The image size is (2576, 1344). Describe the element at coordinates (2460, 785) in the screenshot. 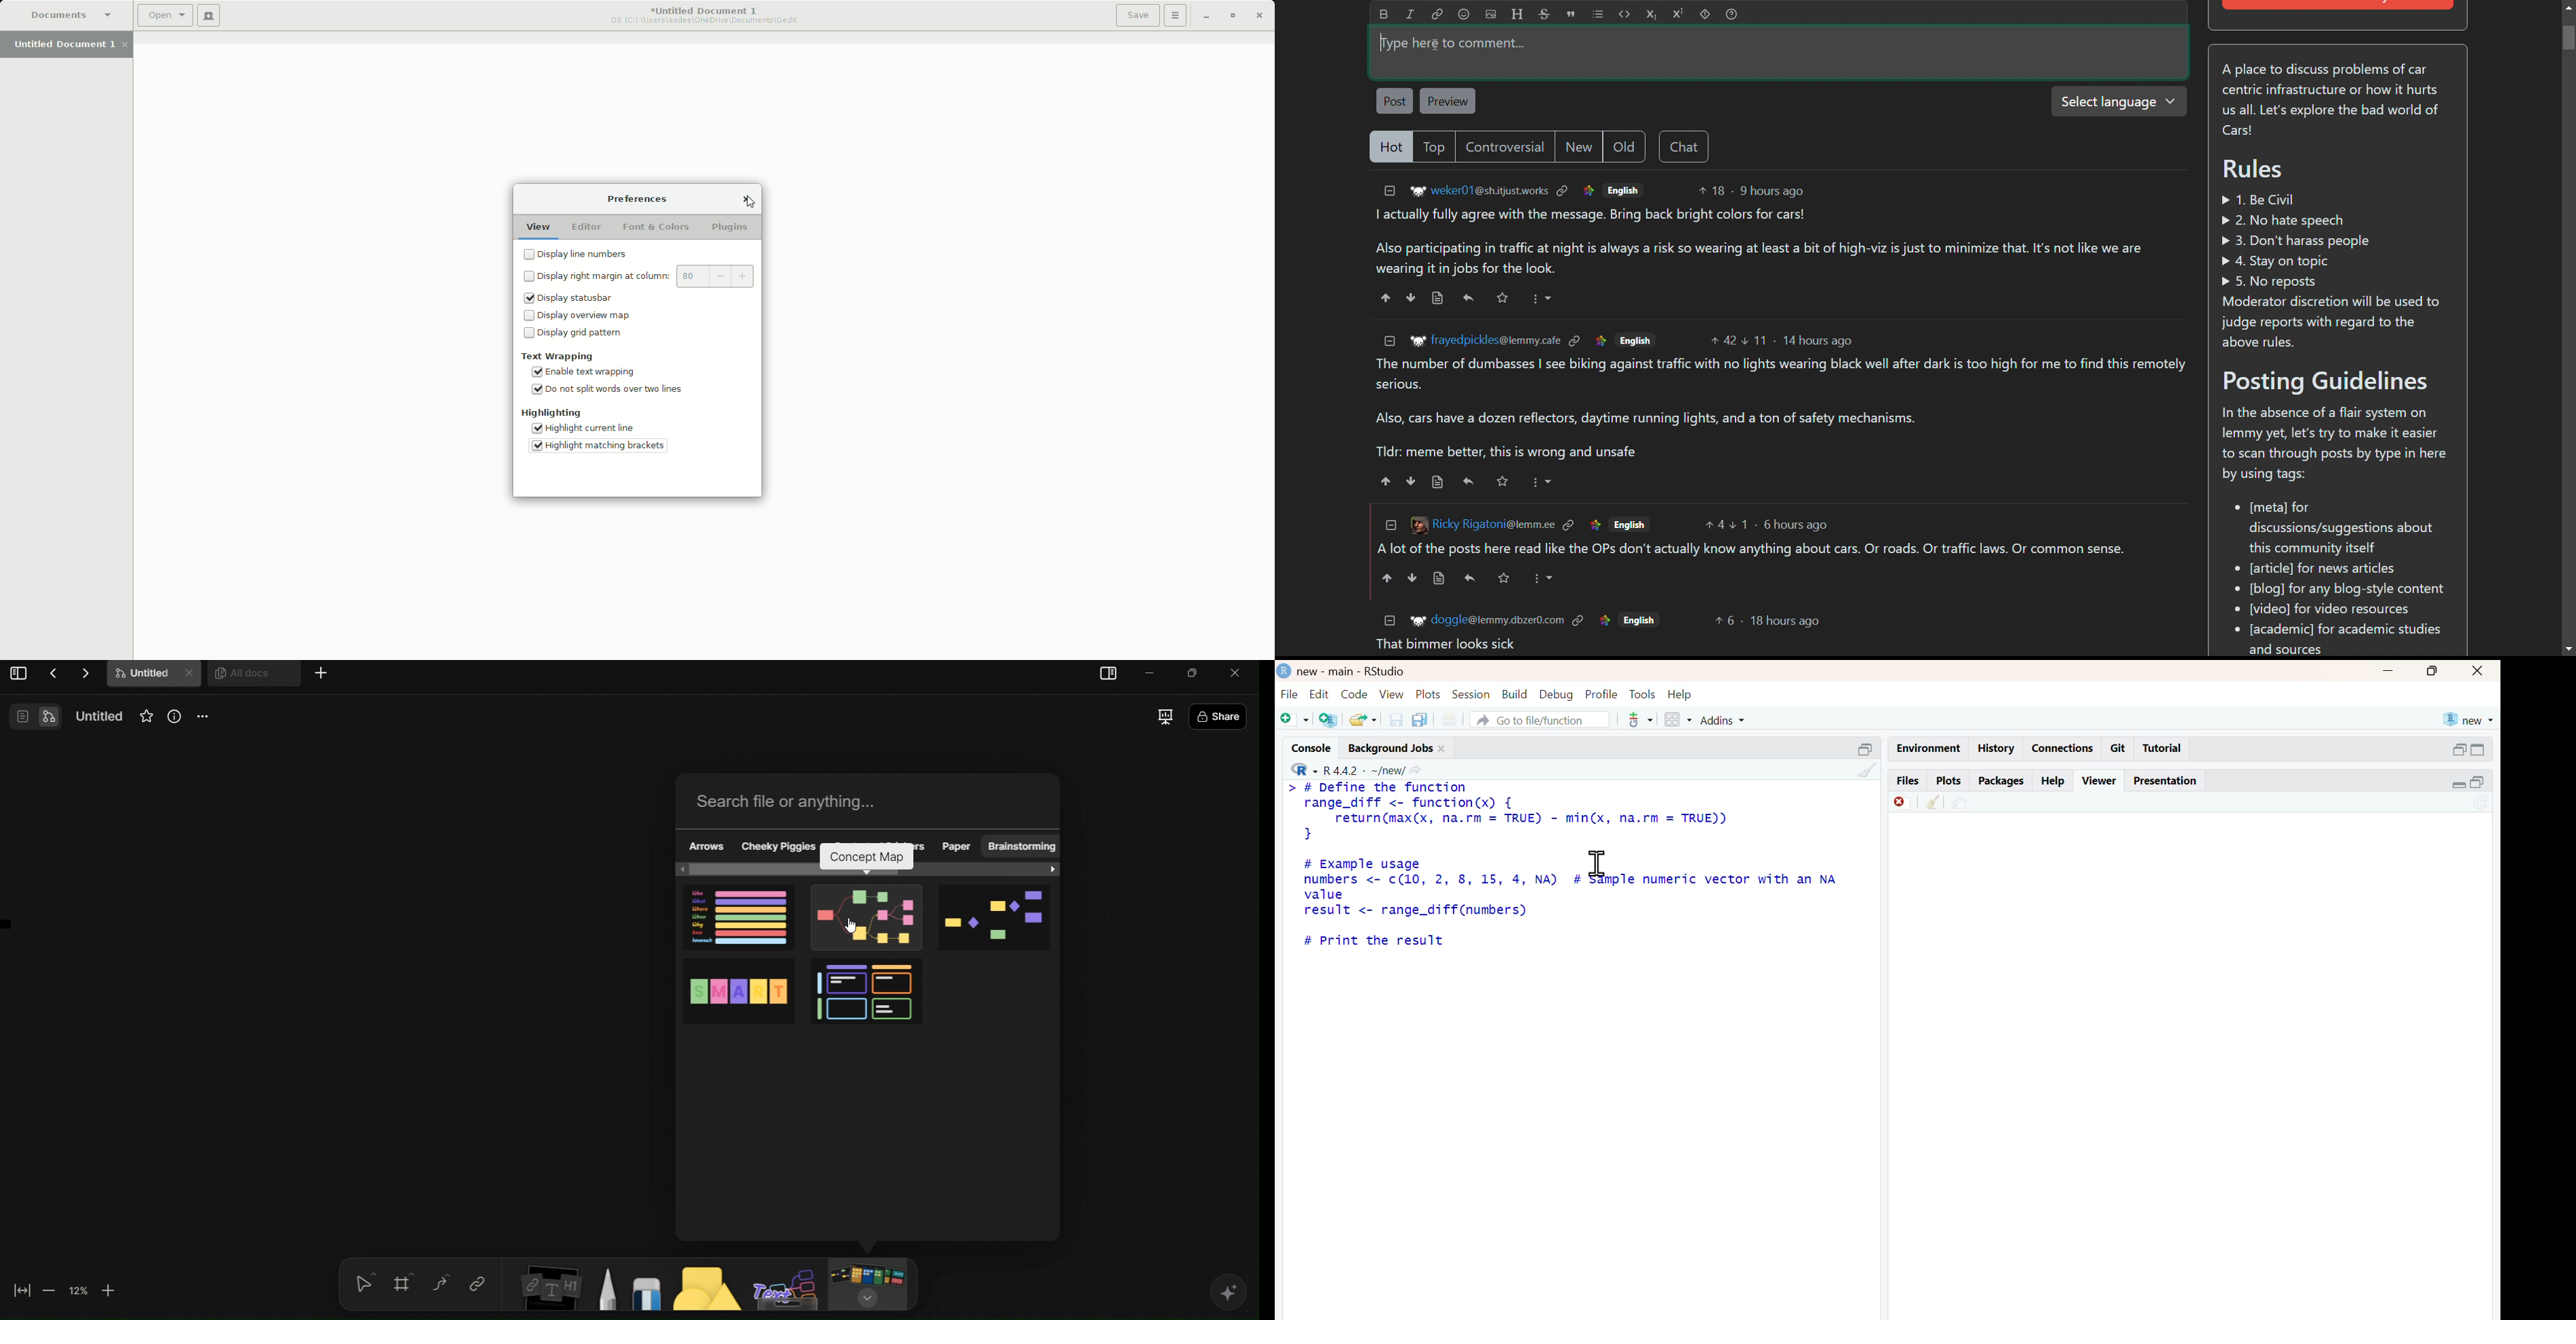

I see `Collapse /expand` at that location.